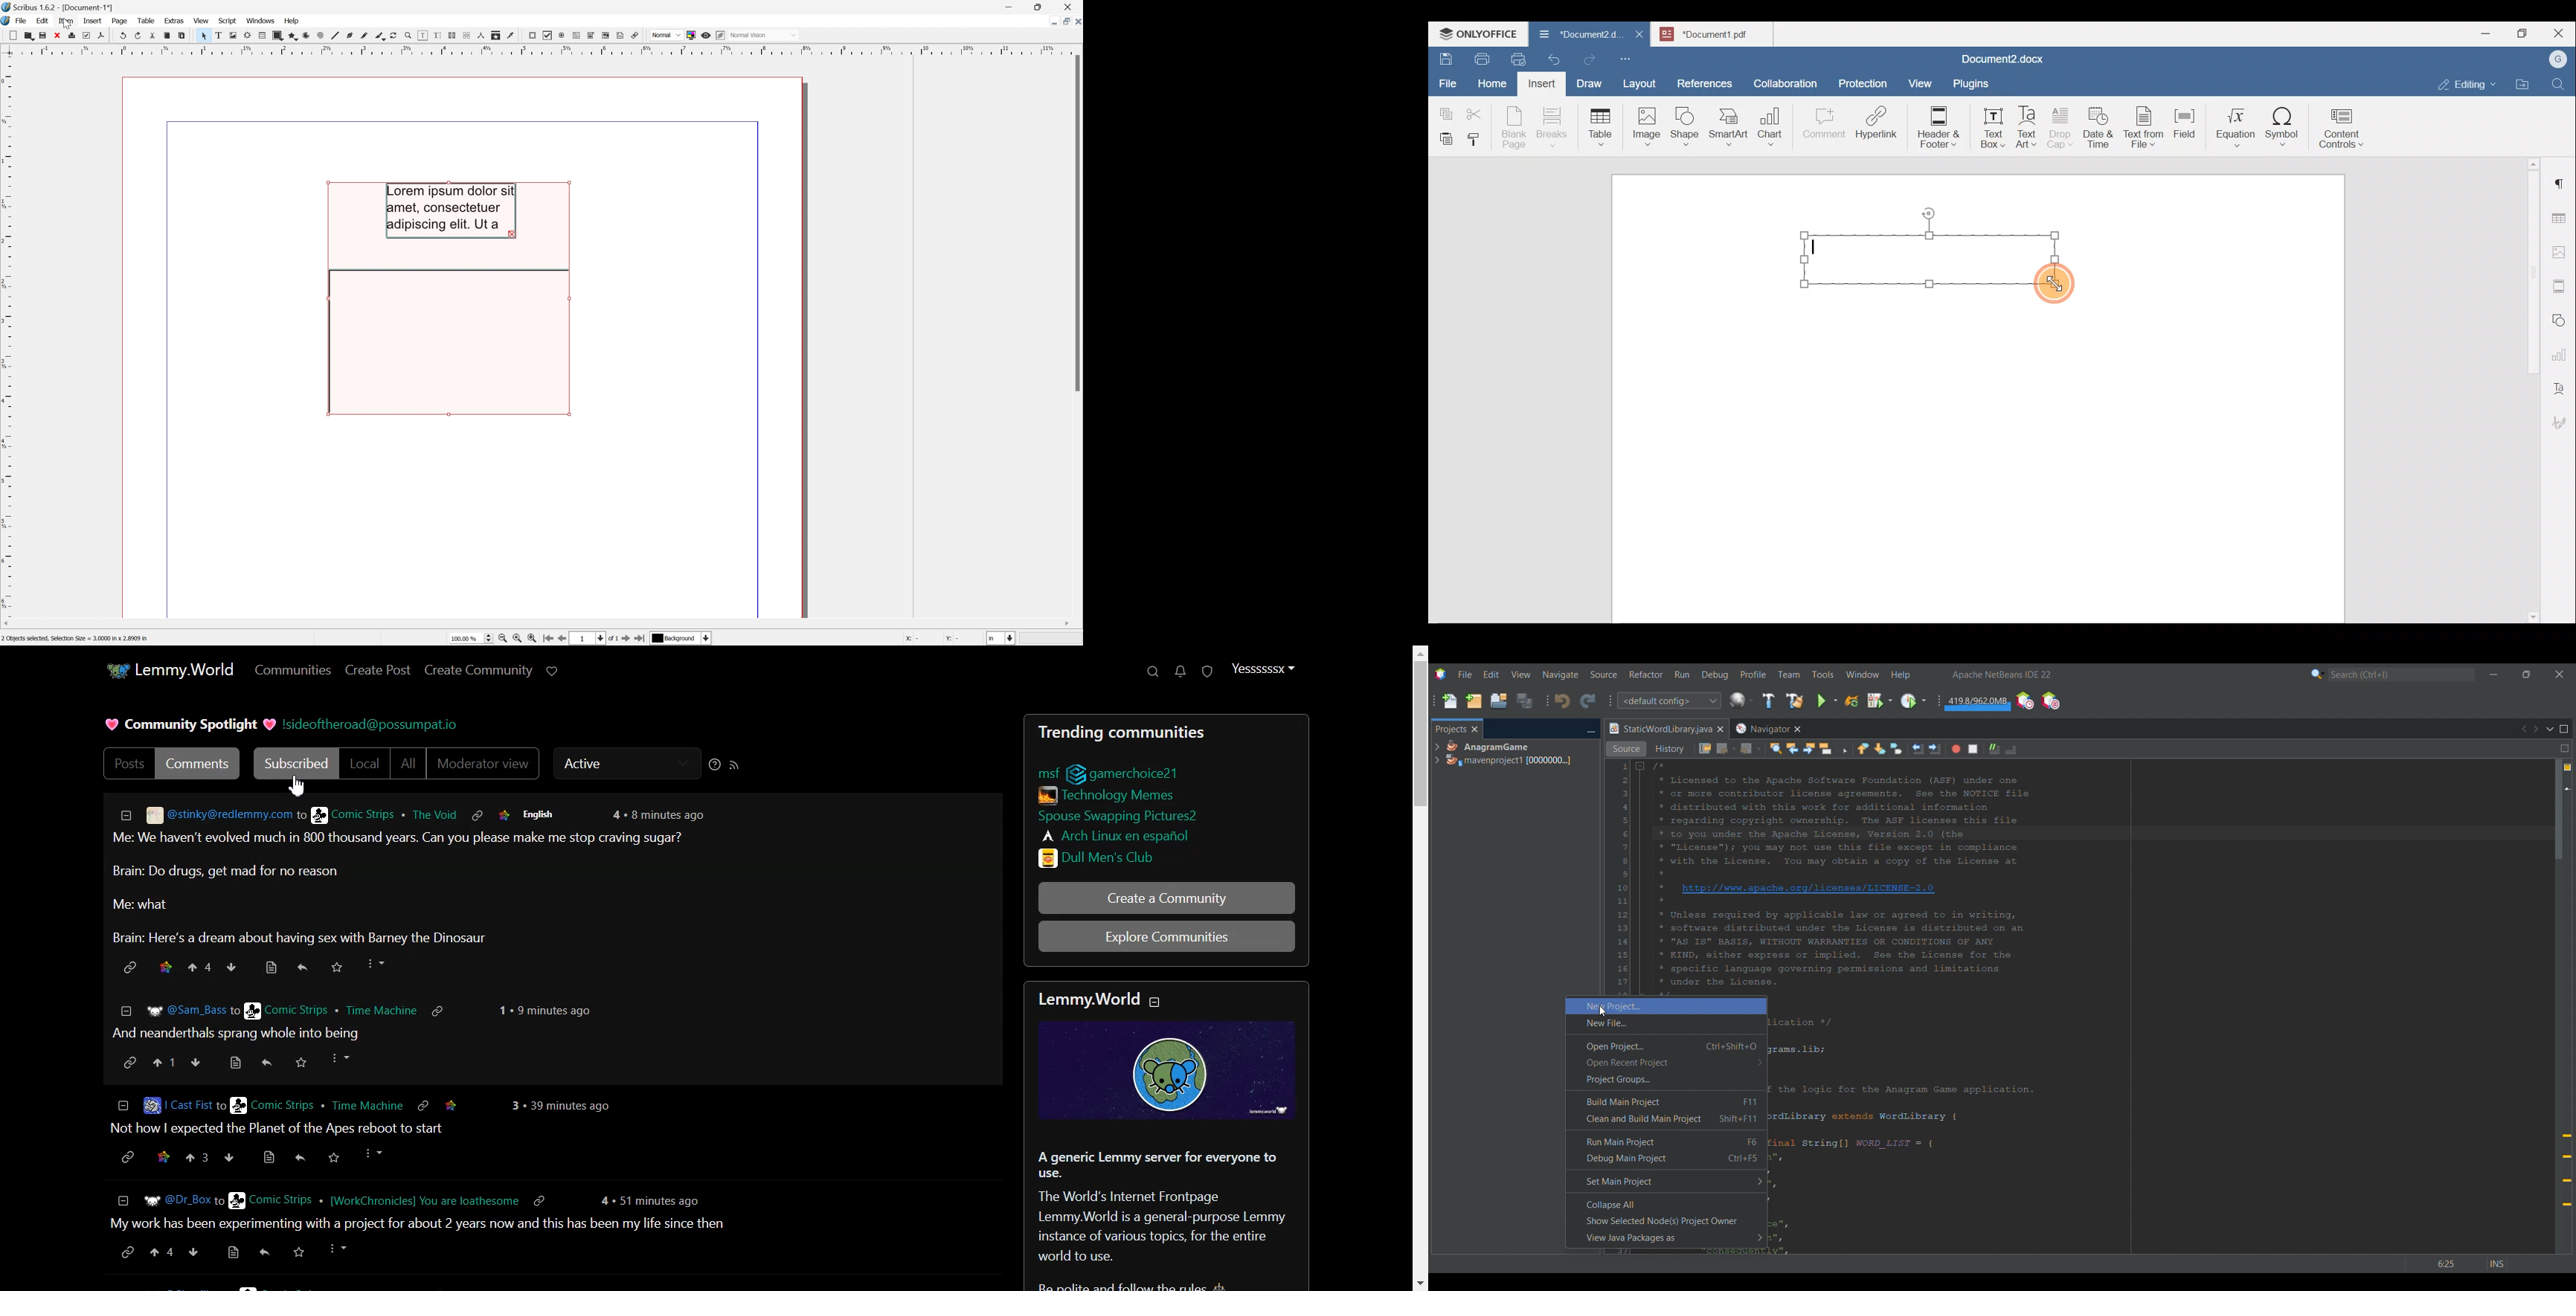 This screenshot has height=1316, width=2576. Describe the element at coordinates (1516, 127) in the screenshot. I see `Blank page` at that location.